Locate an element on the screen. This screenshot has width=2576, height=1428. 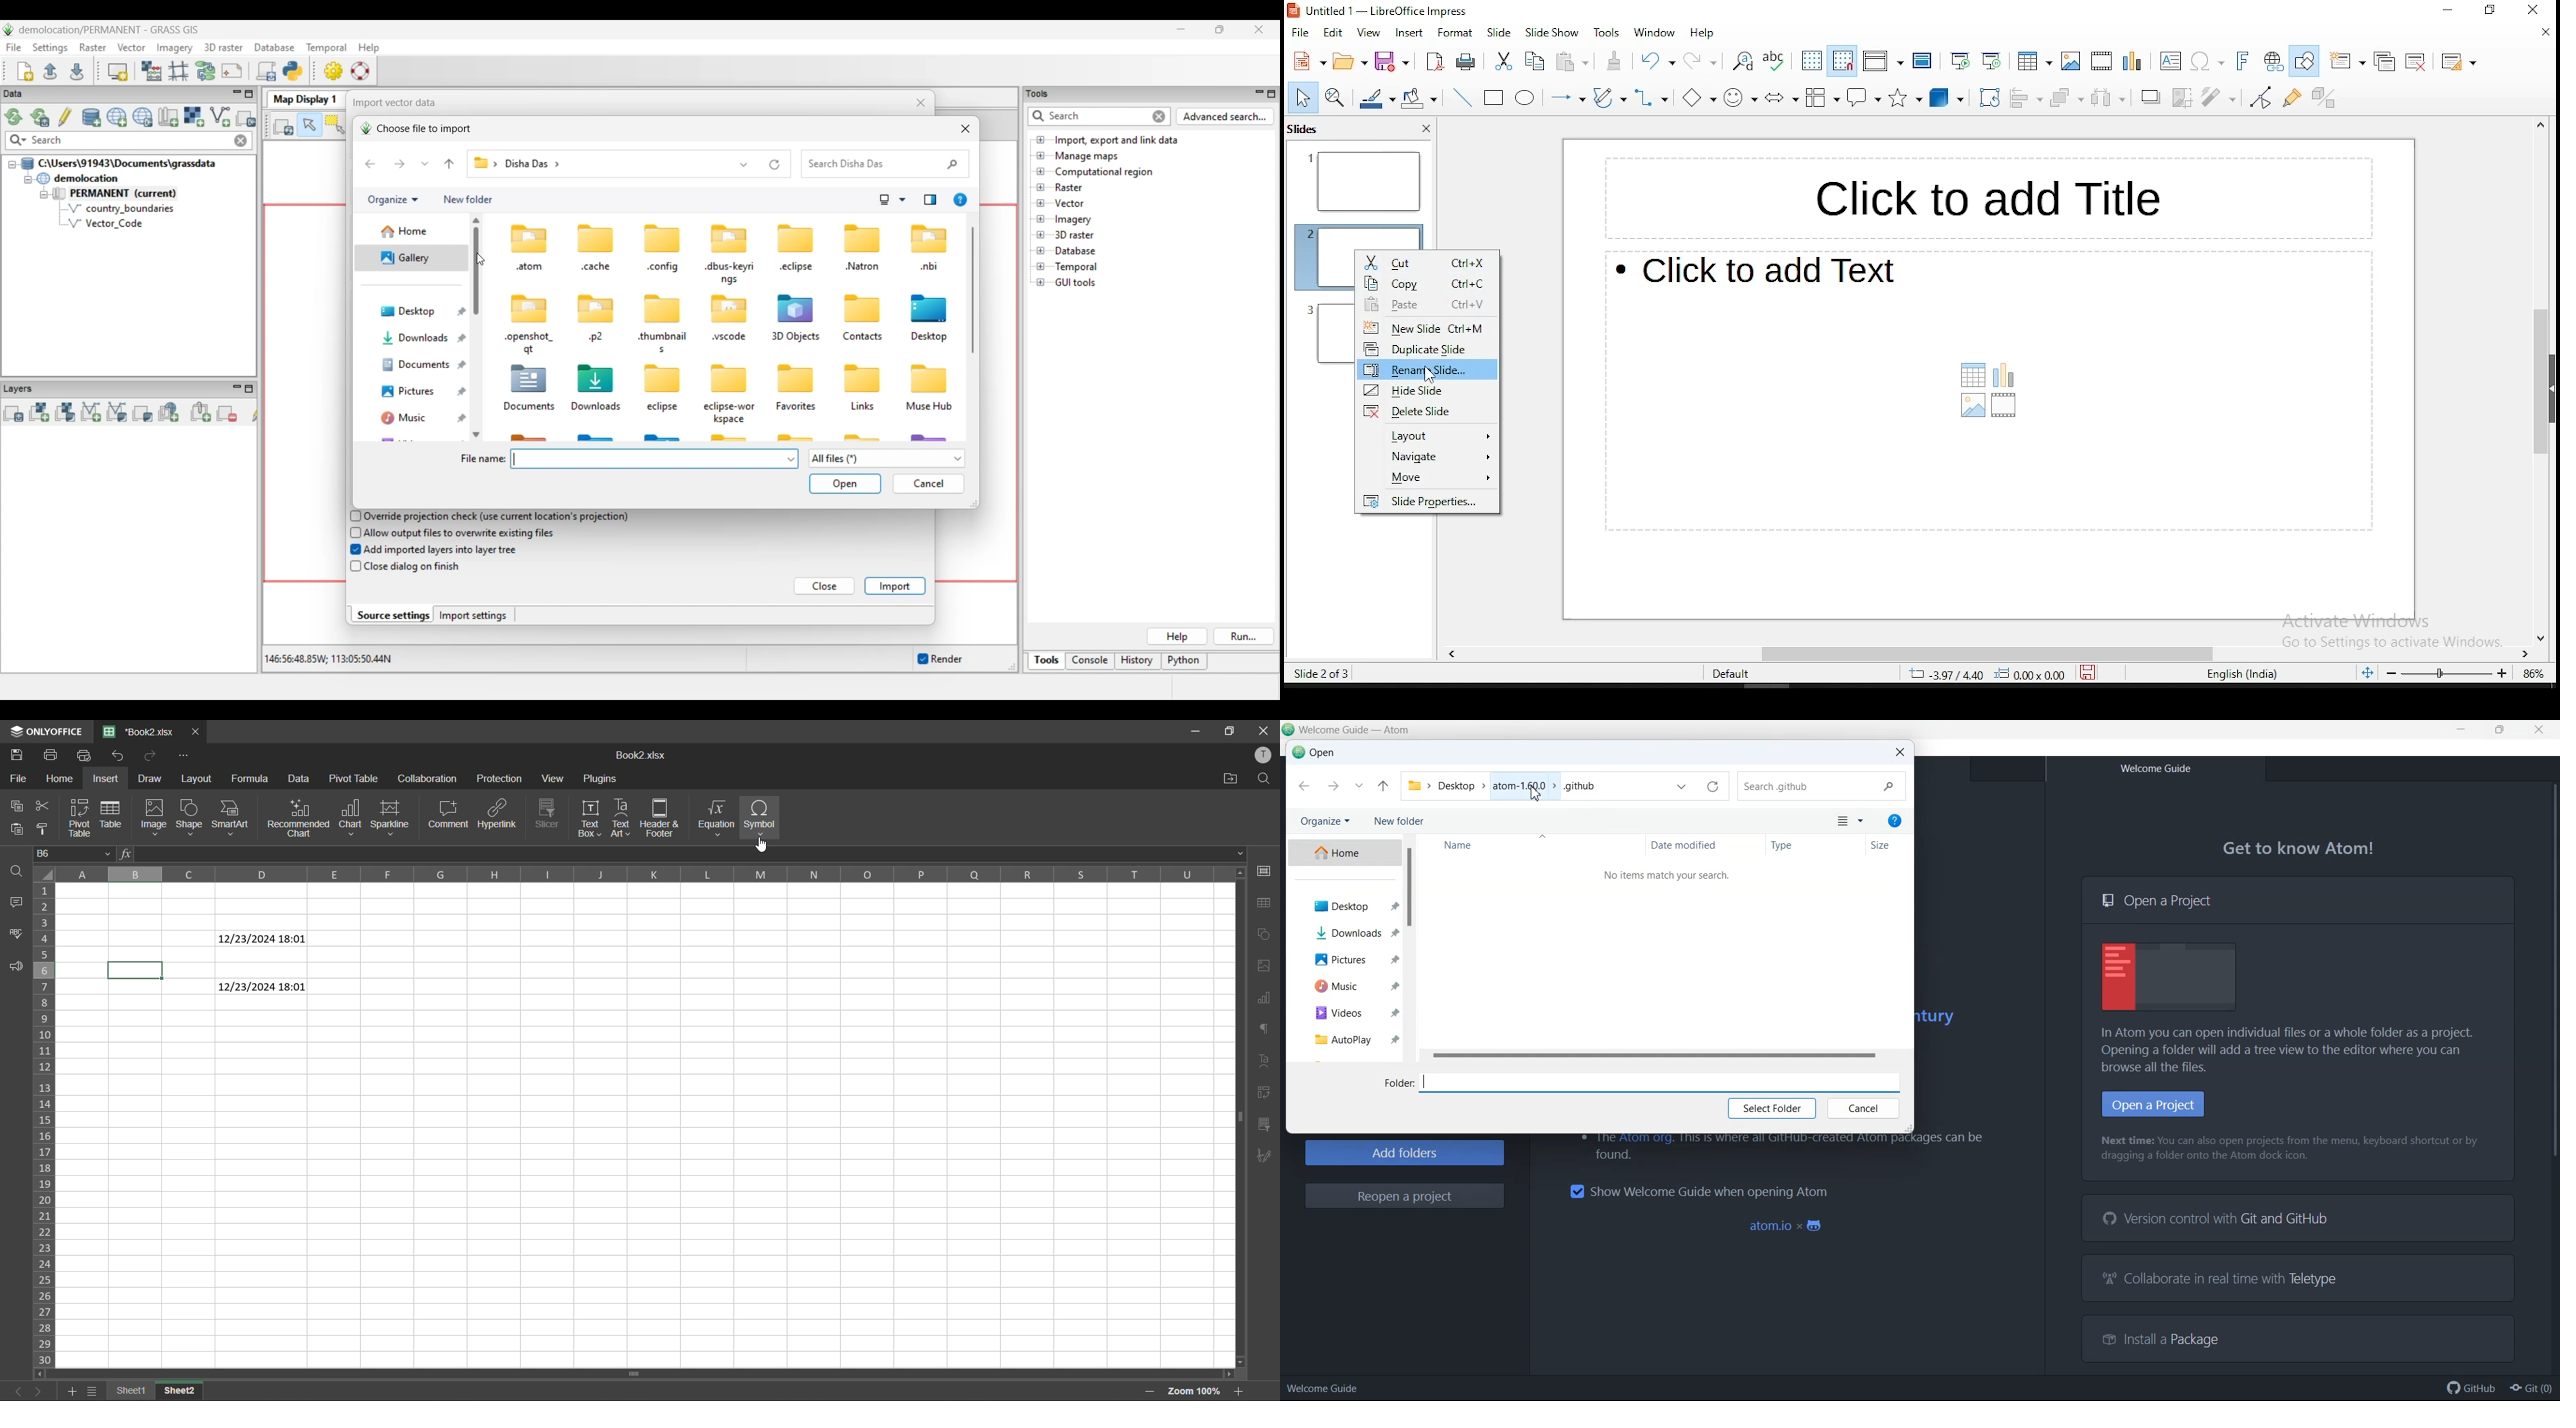
curves and polygons is located at coordinates (1610, 99).